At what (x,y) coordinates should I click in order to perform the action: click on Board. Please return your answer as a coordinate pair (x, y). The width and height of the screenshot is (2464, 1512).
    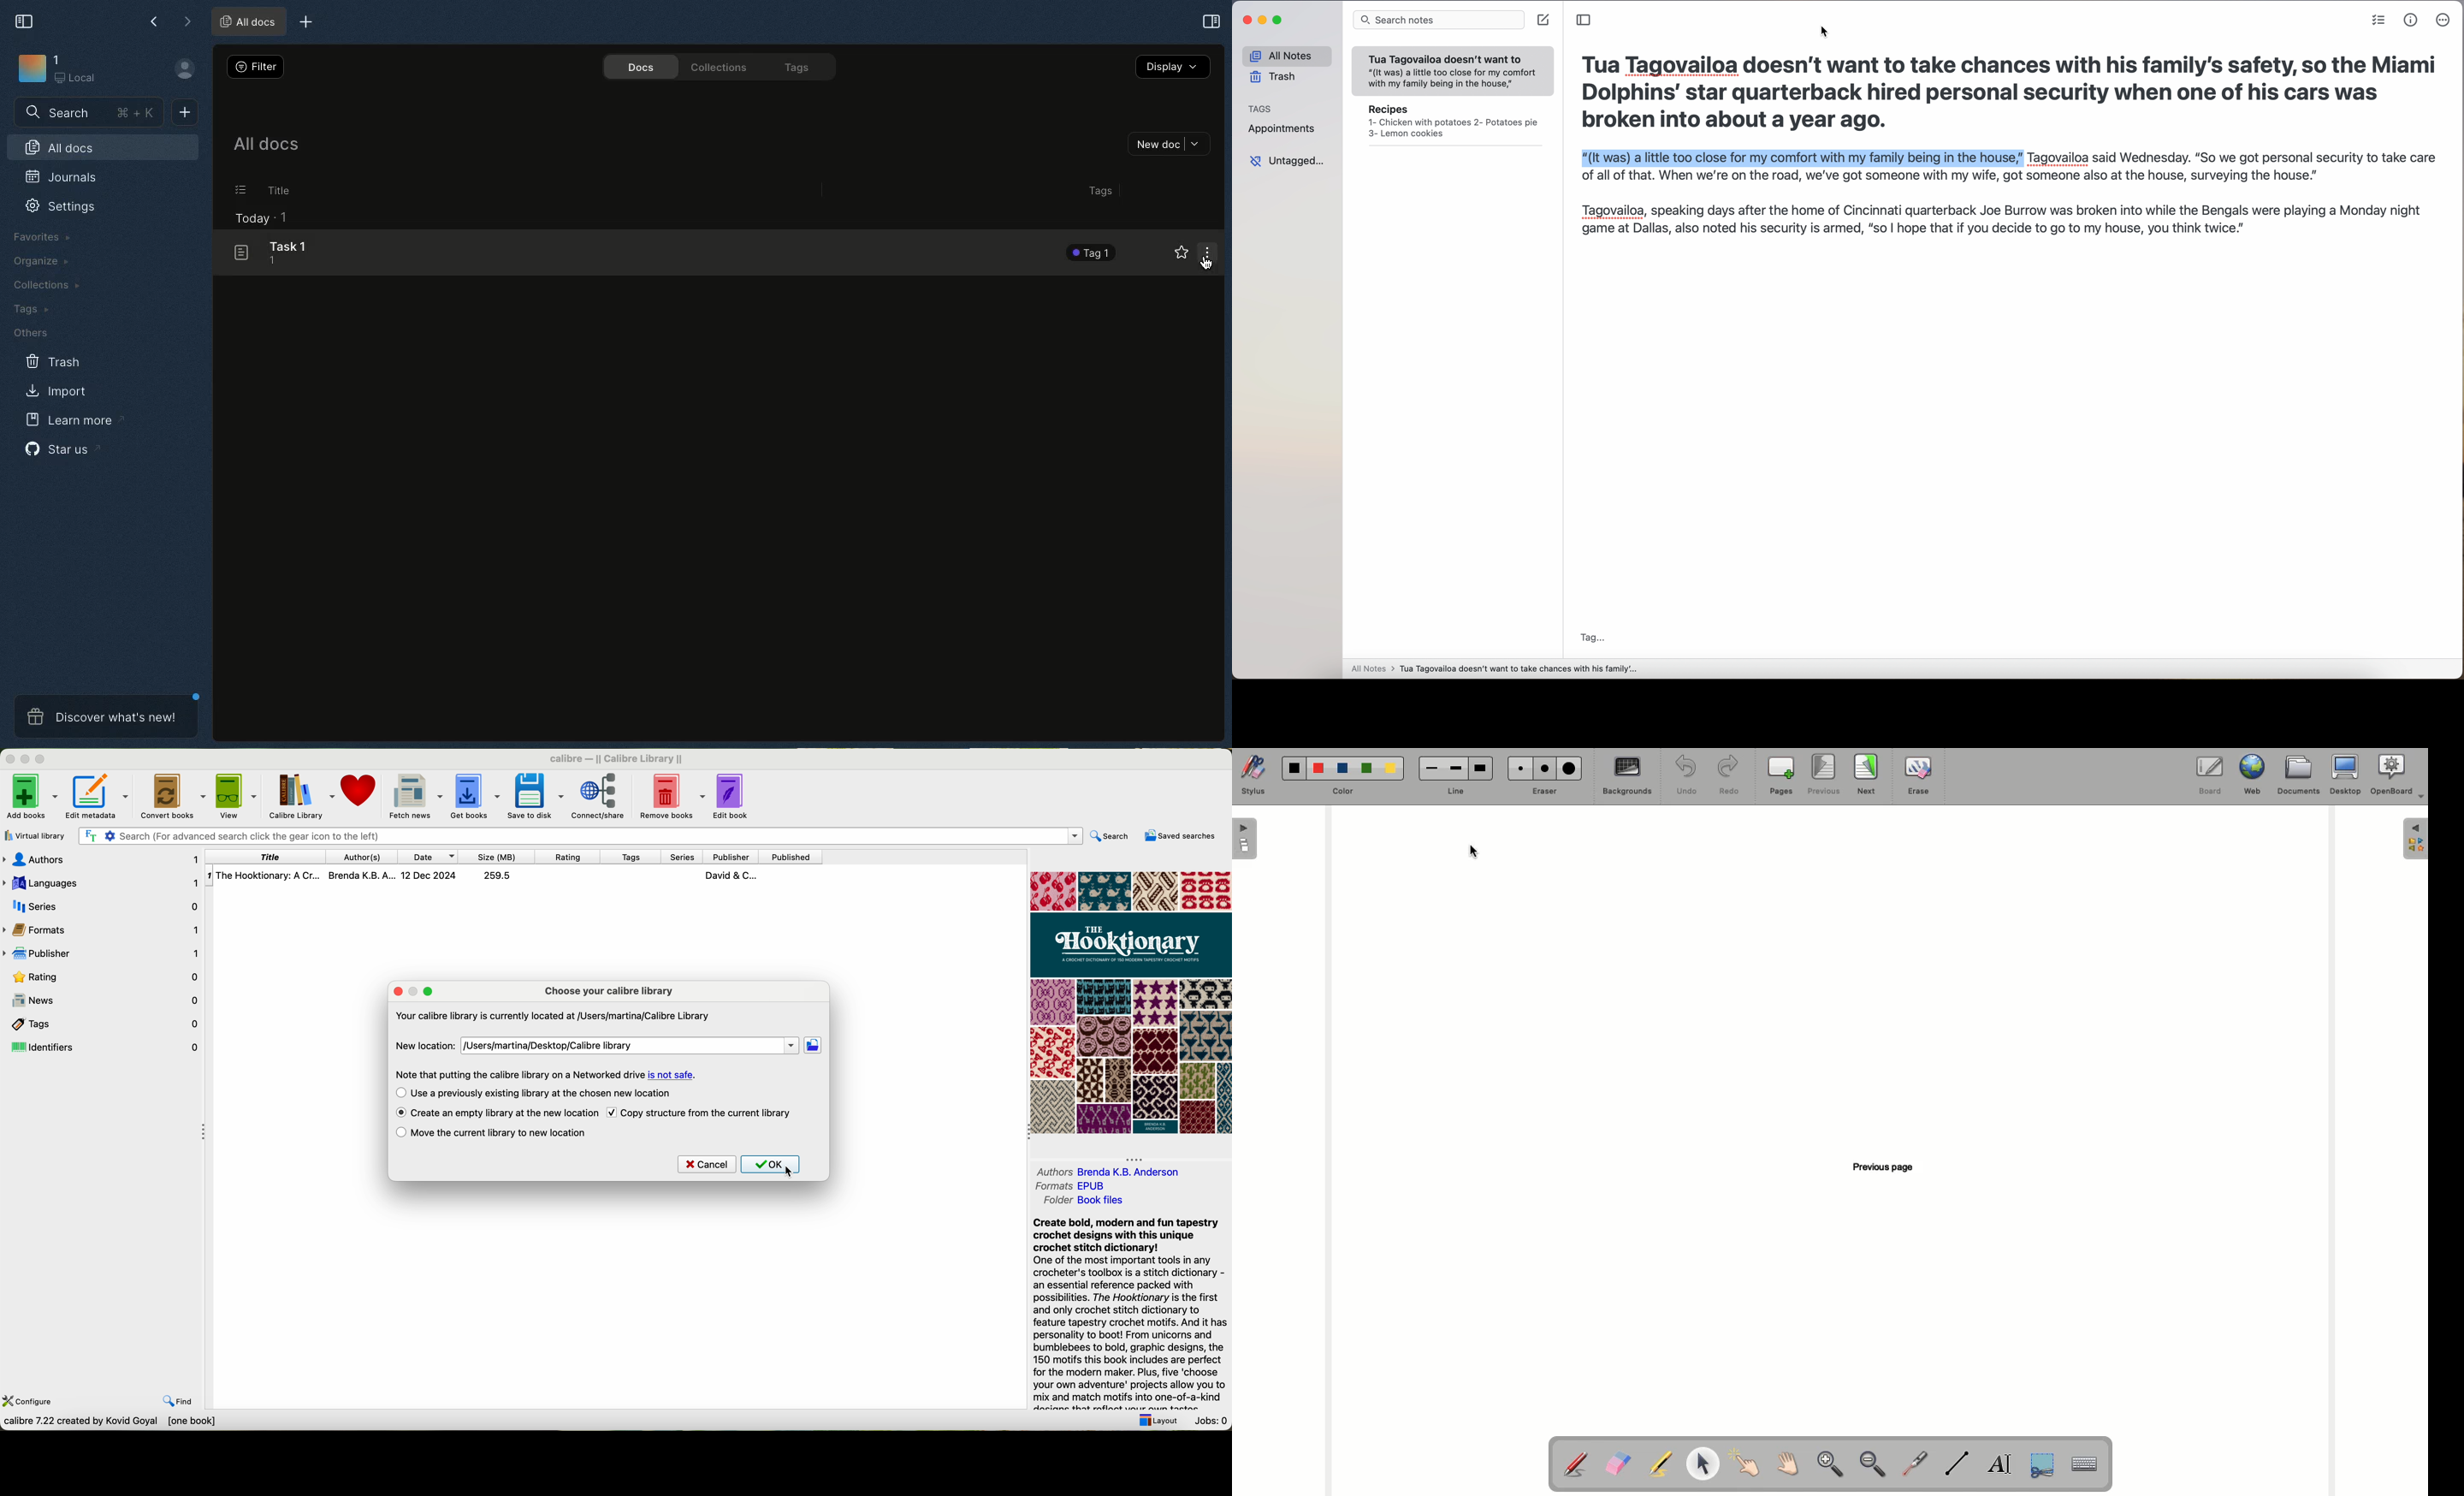
    Looking at the image, I should click on (2211, 777).